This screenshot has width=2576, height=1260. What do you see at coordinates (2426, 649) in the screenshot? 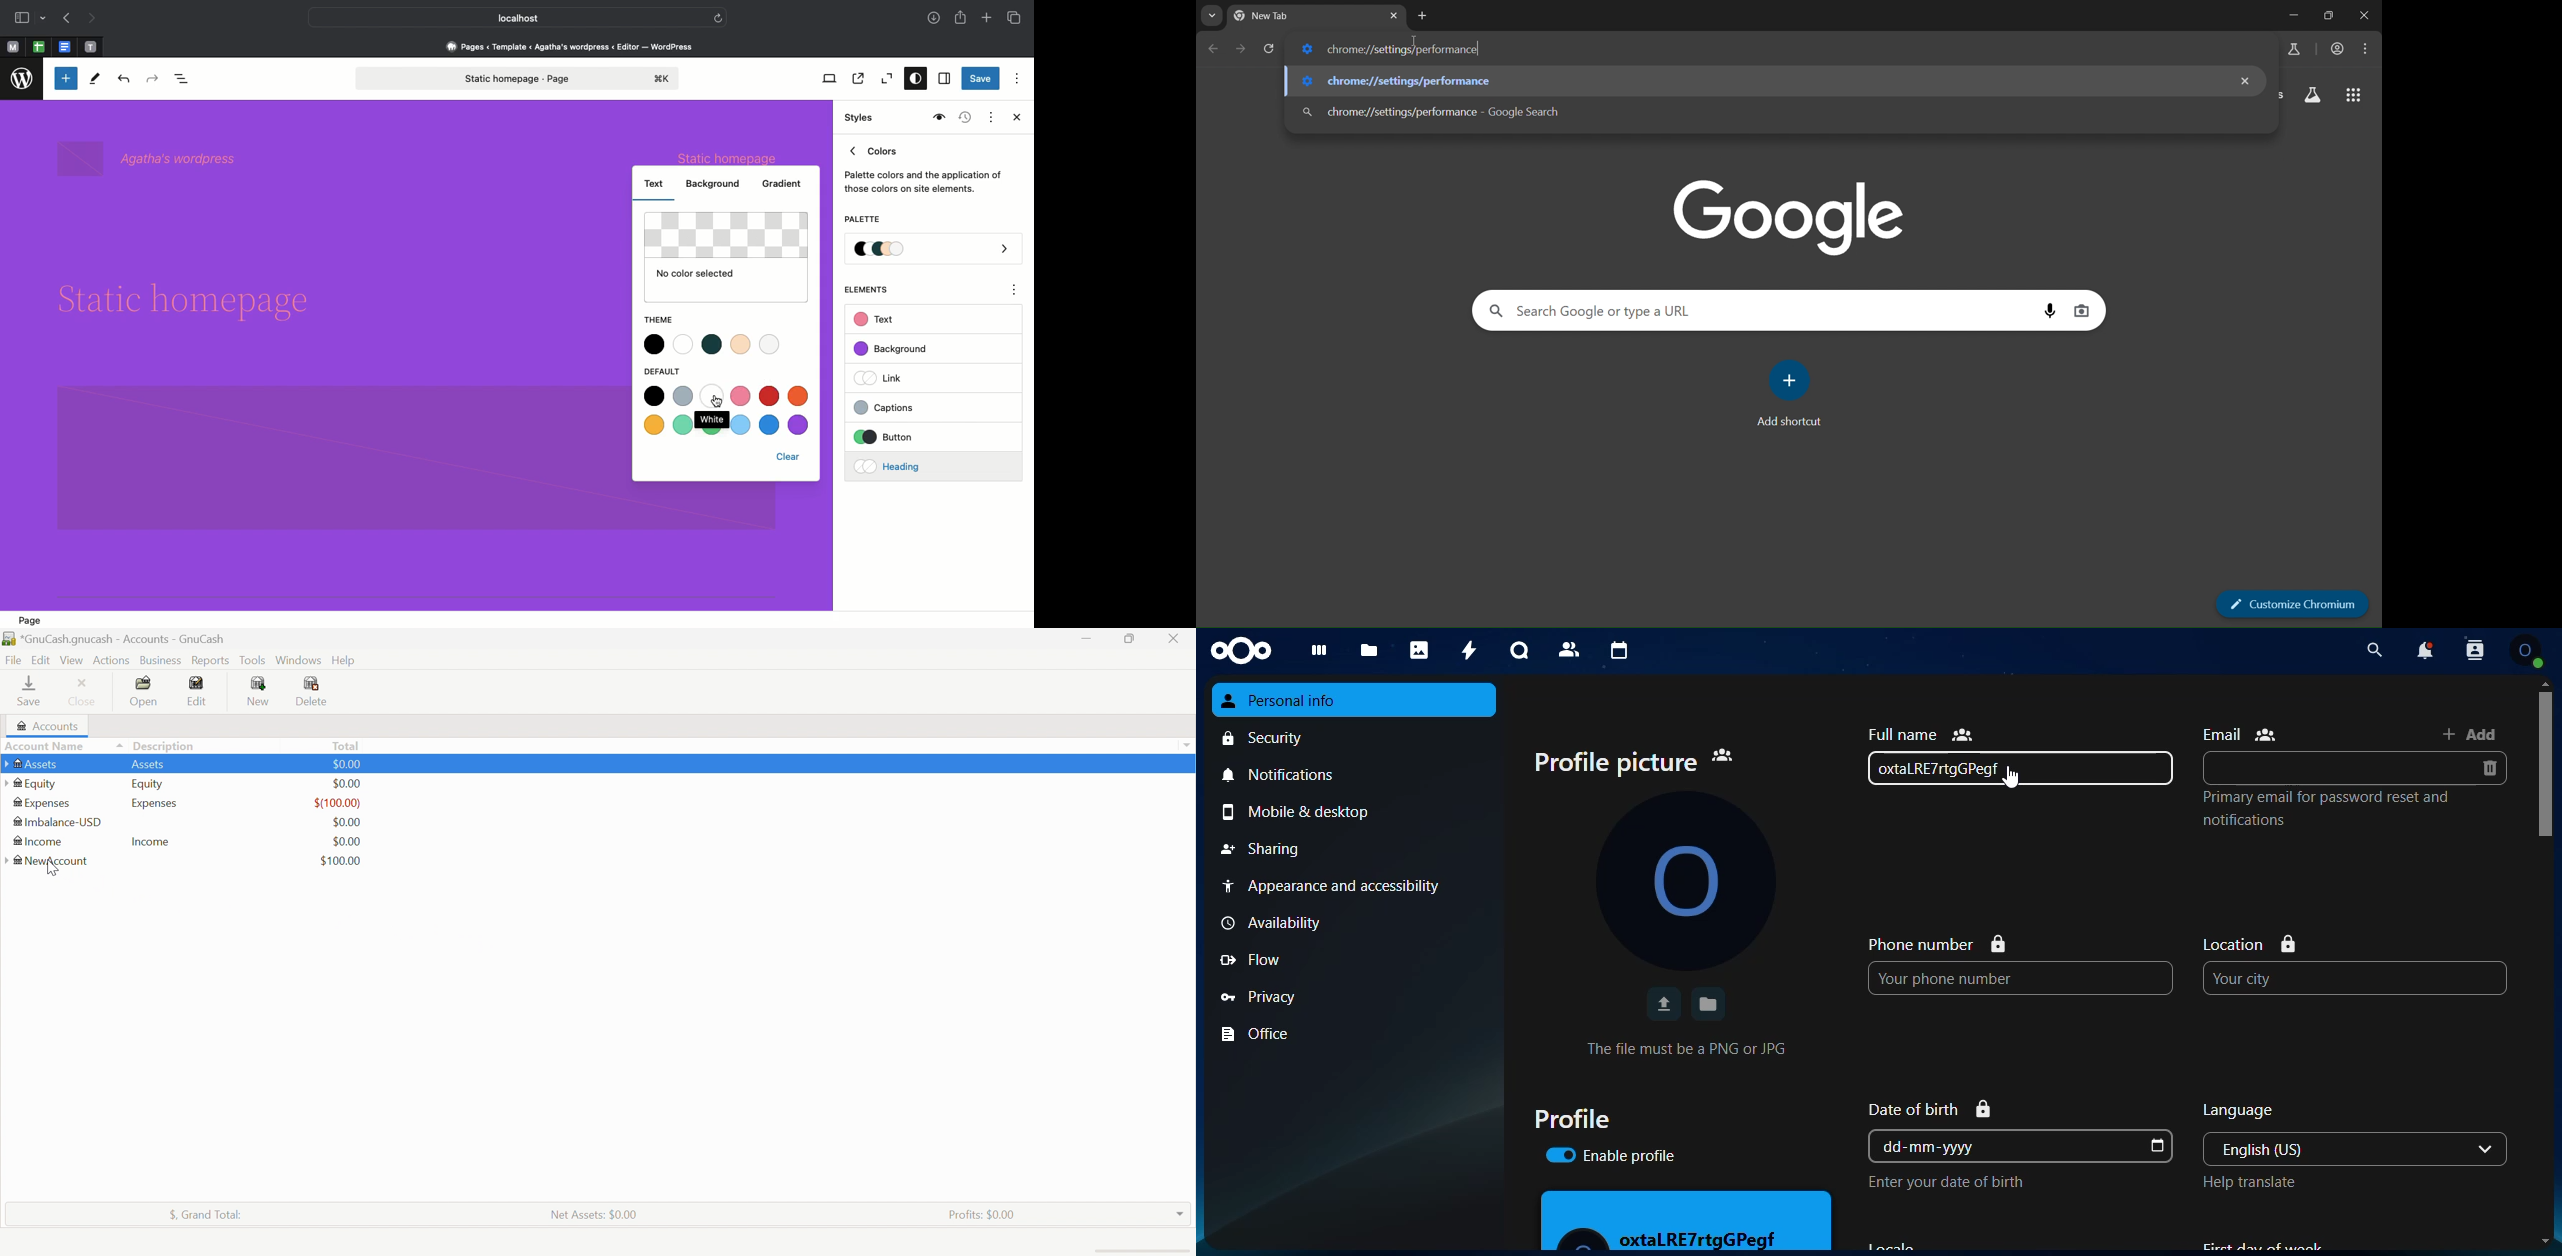
I see `notification` at bounding box center [2426, 649].